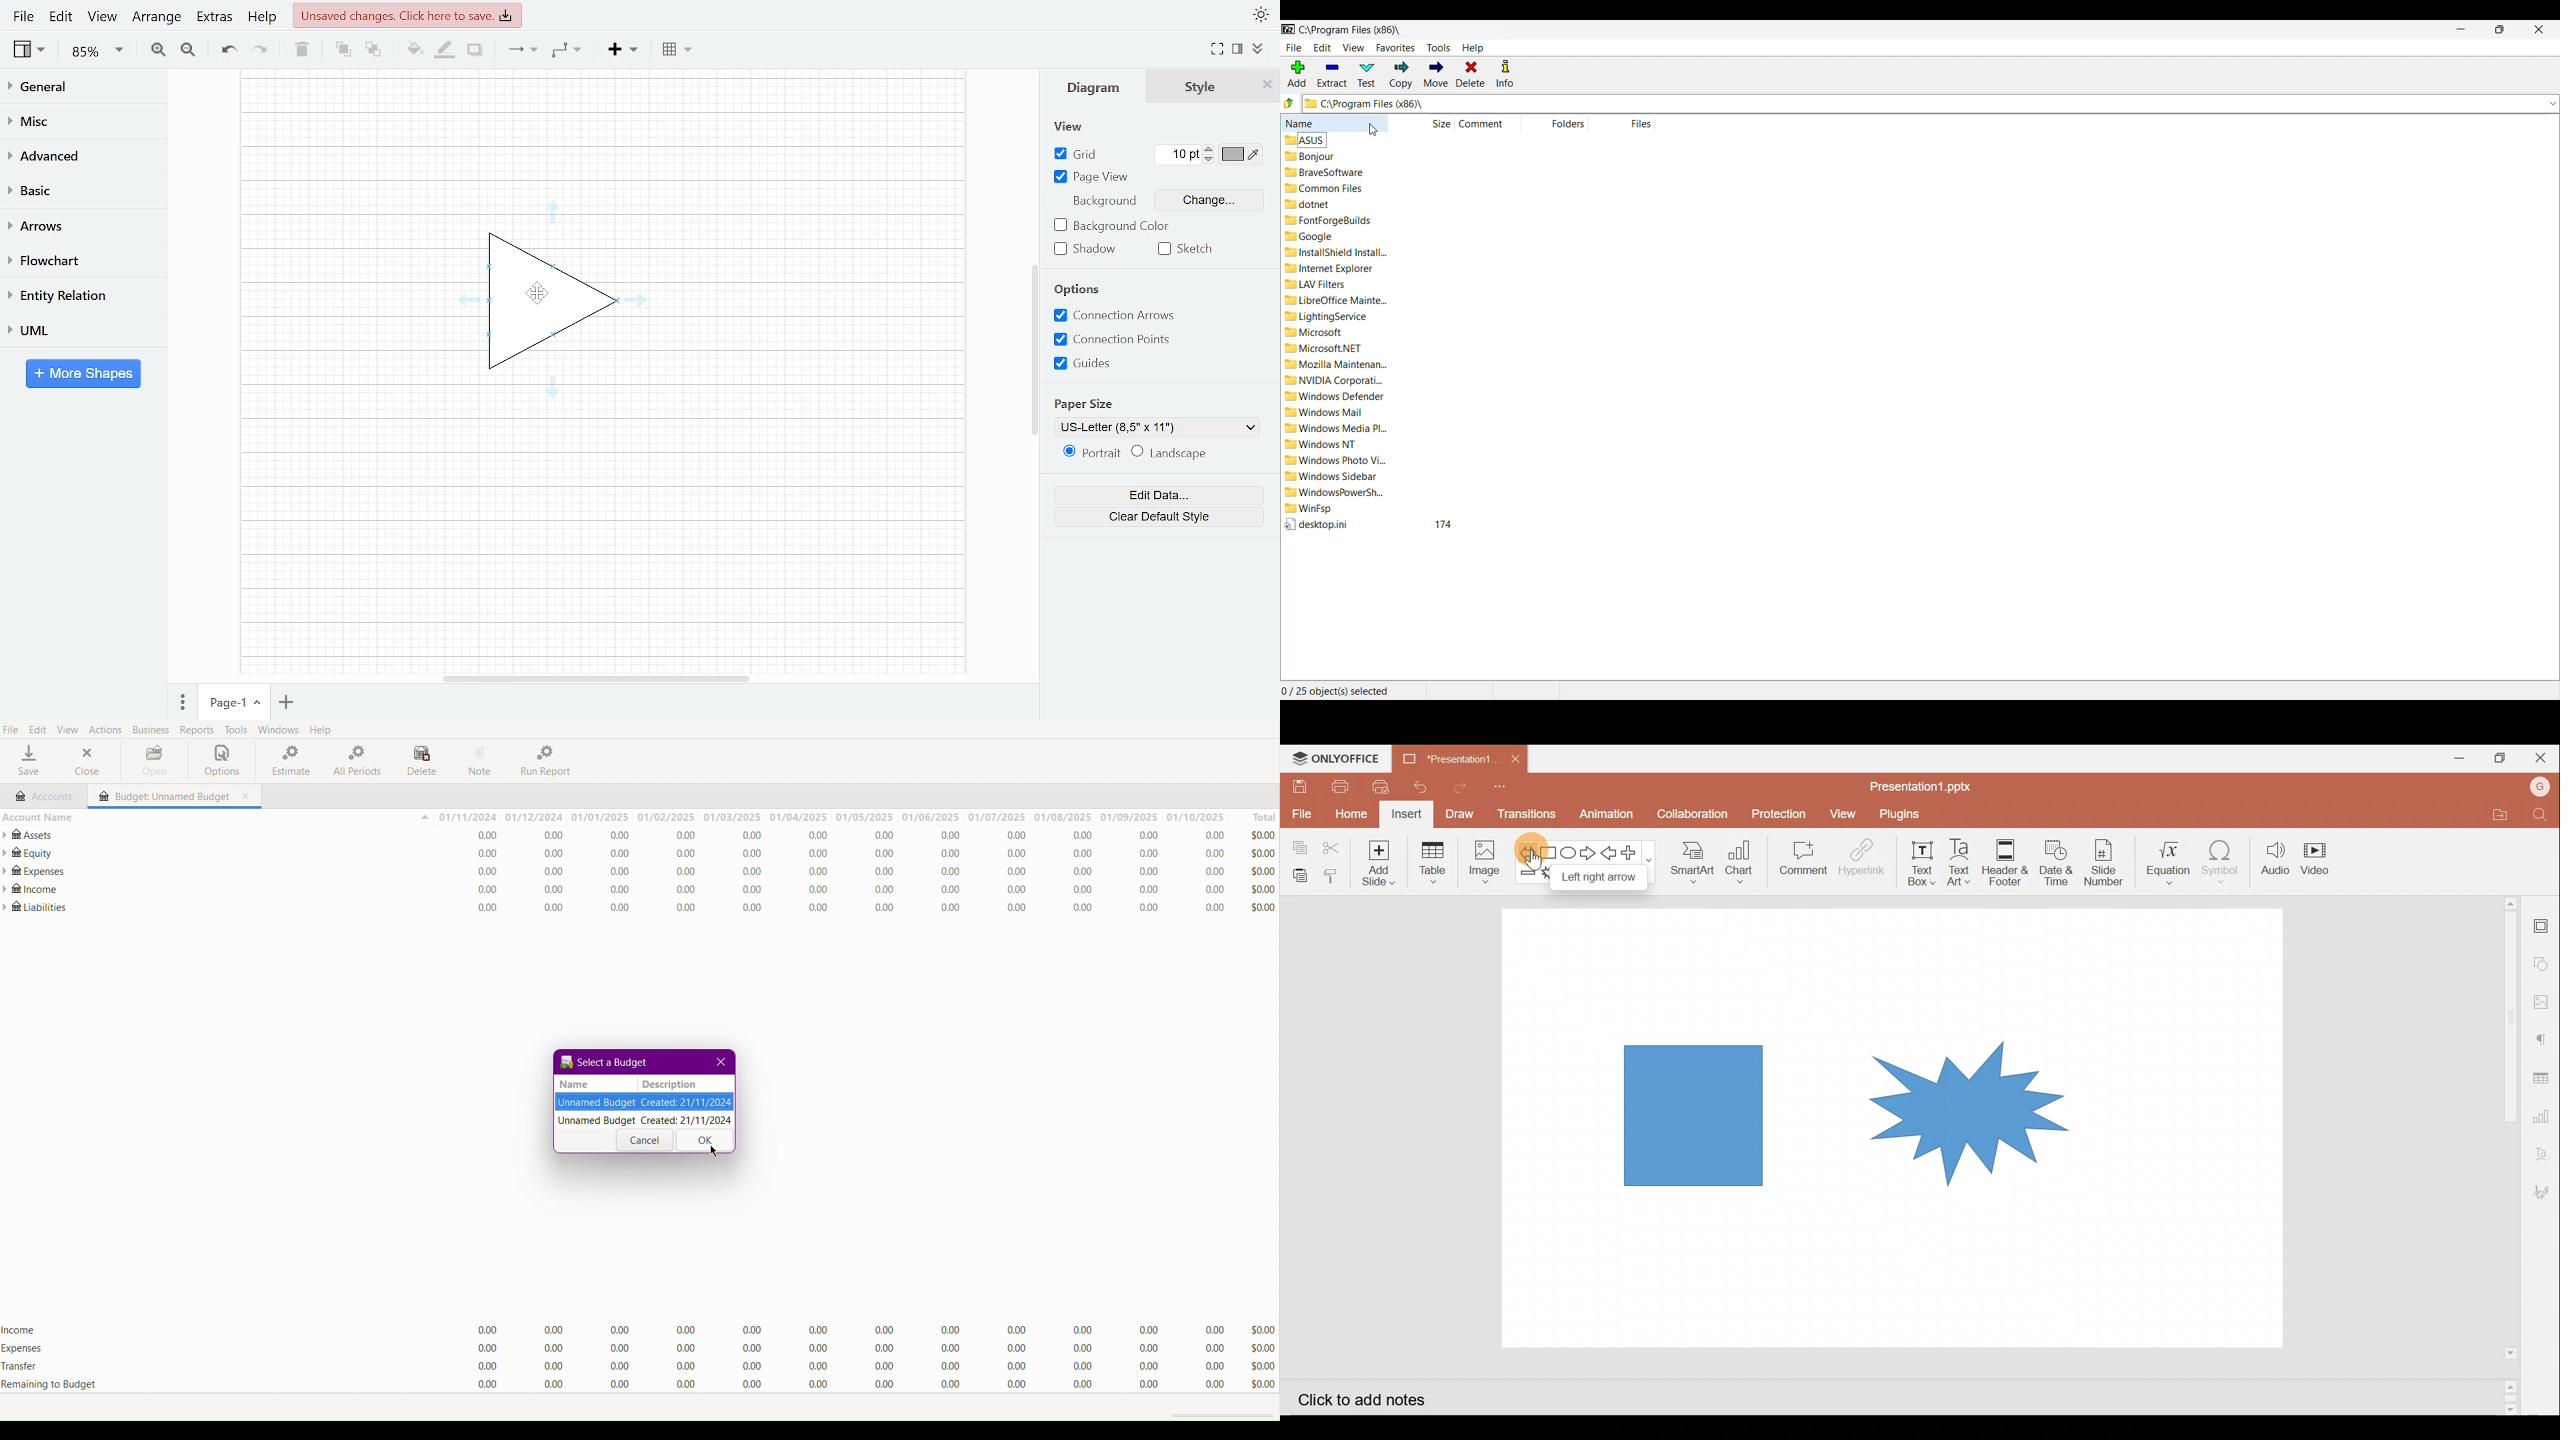  What do you see at coordinates (320, 302) in the screenshot?
I see `workspace` at bounding box center [320, 302].